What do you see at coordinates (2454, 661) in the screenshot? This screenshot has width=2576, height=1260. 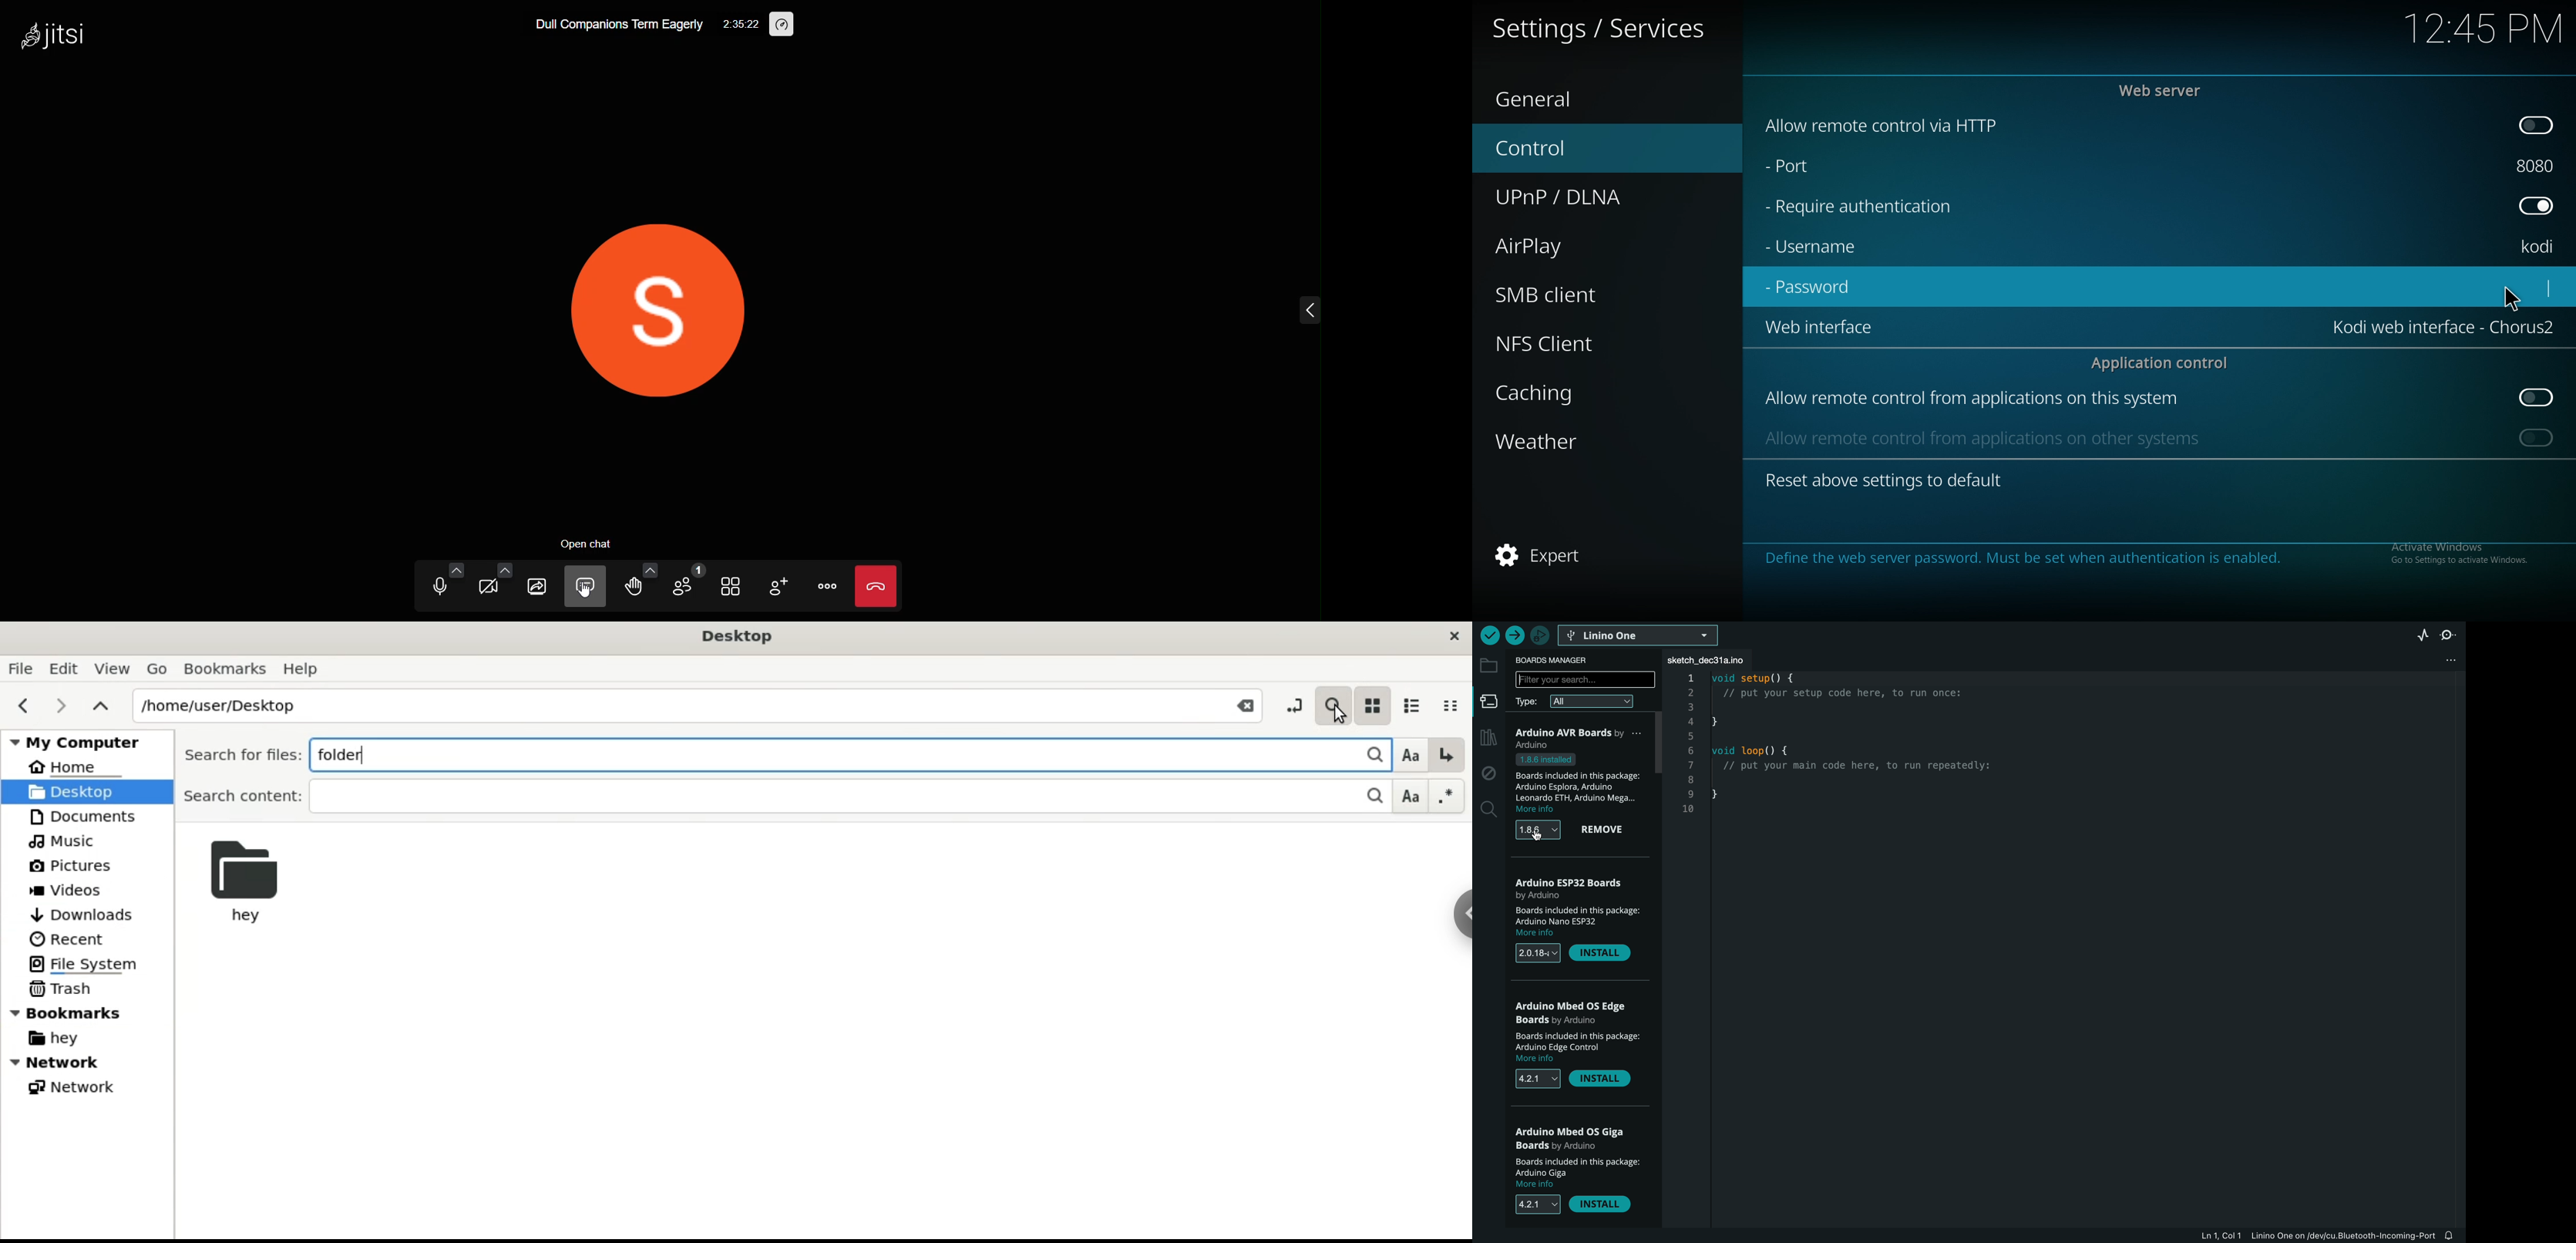 I see `file setting` at bounding box center [2454, 661].